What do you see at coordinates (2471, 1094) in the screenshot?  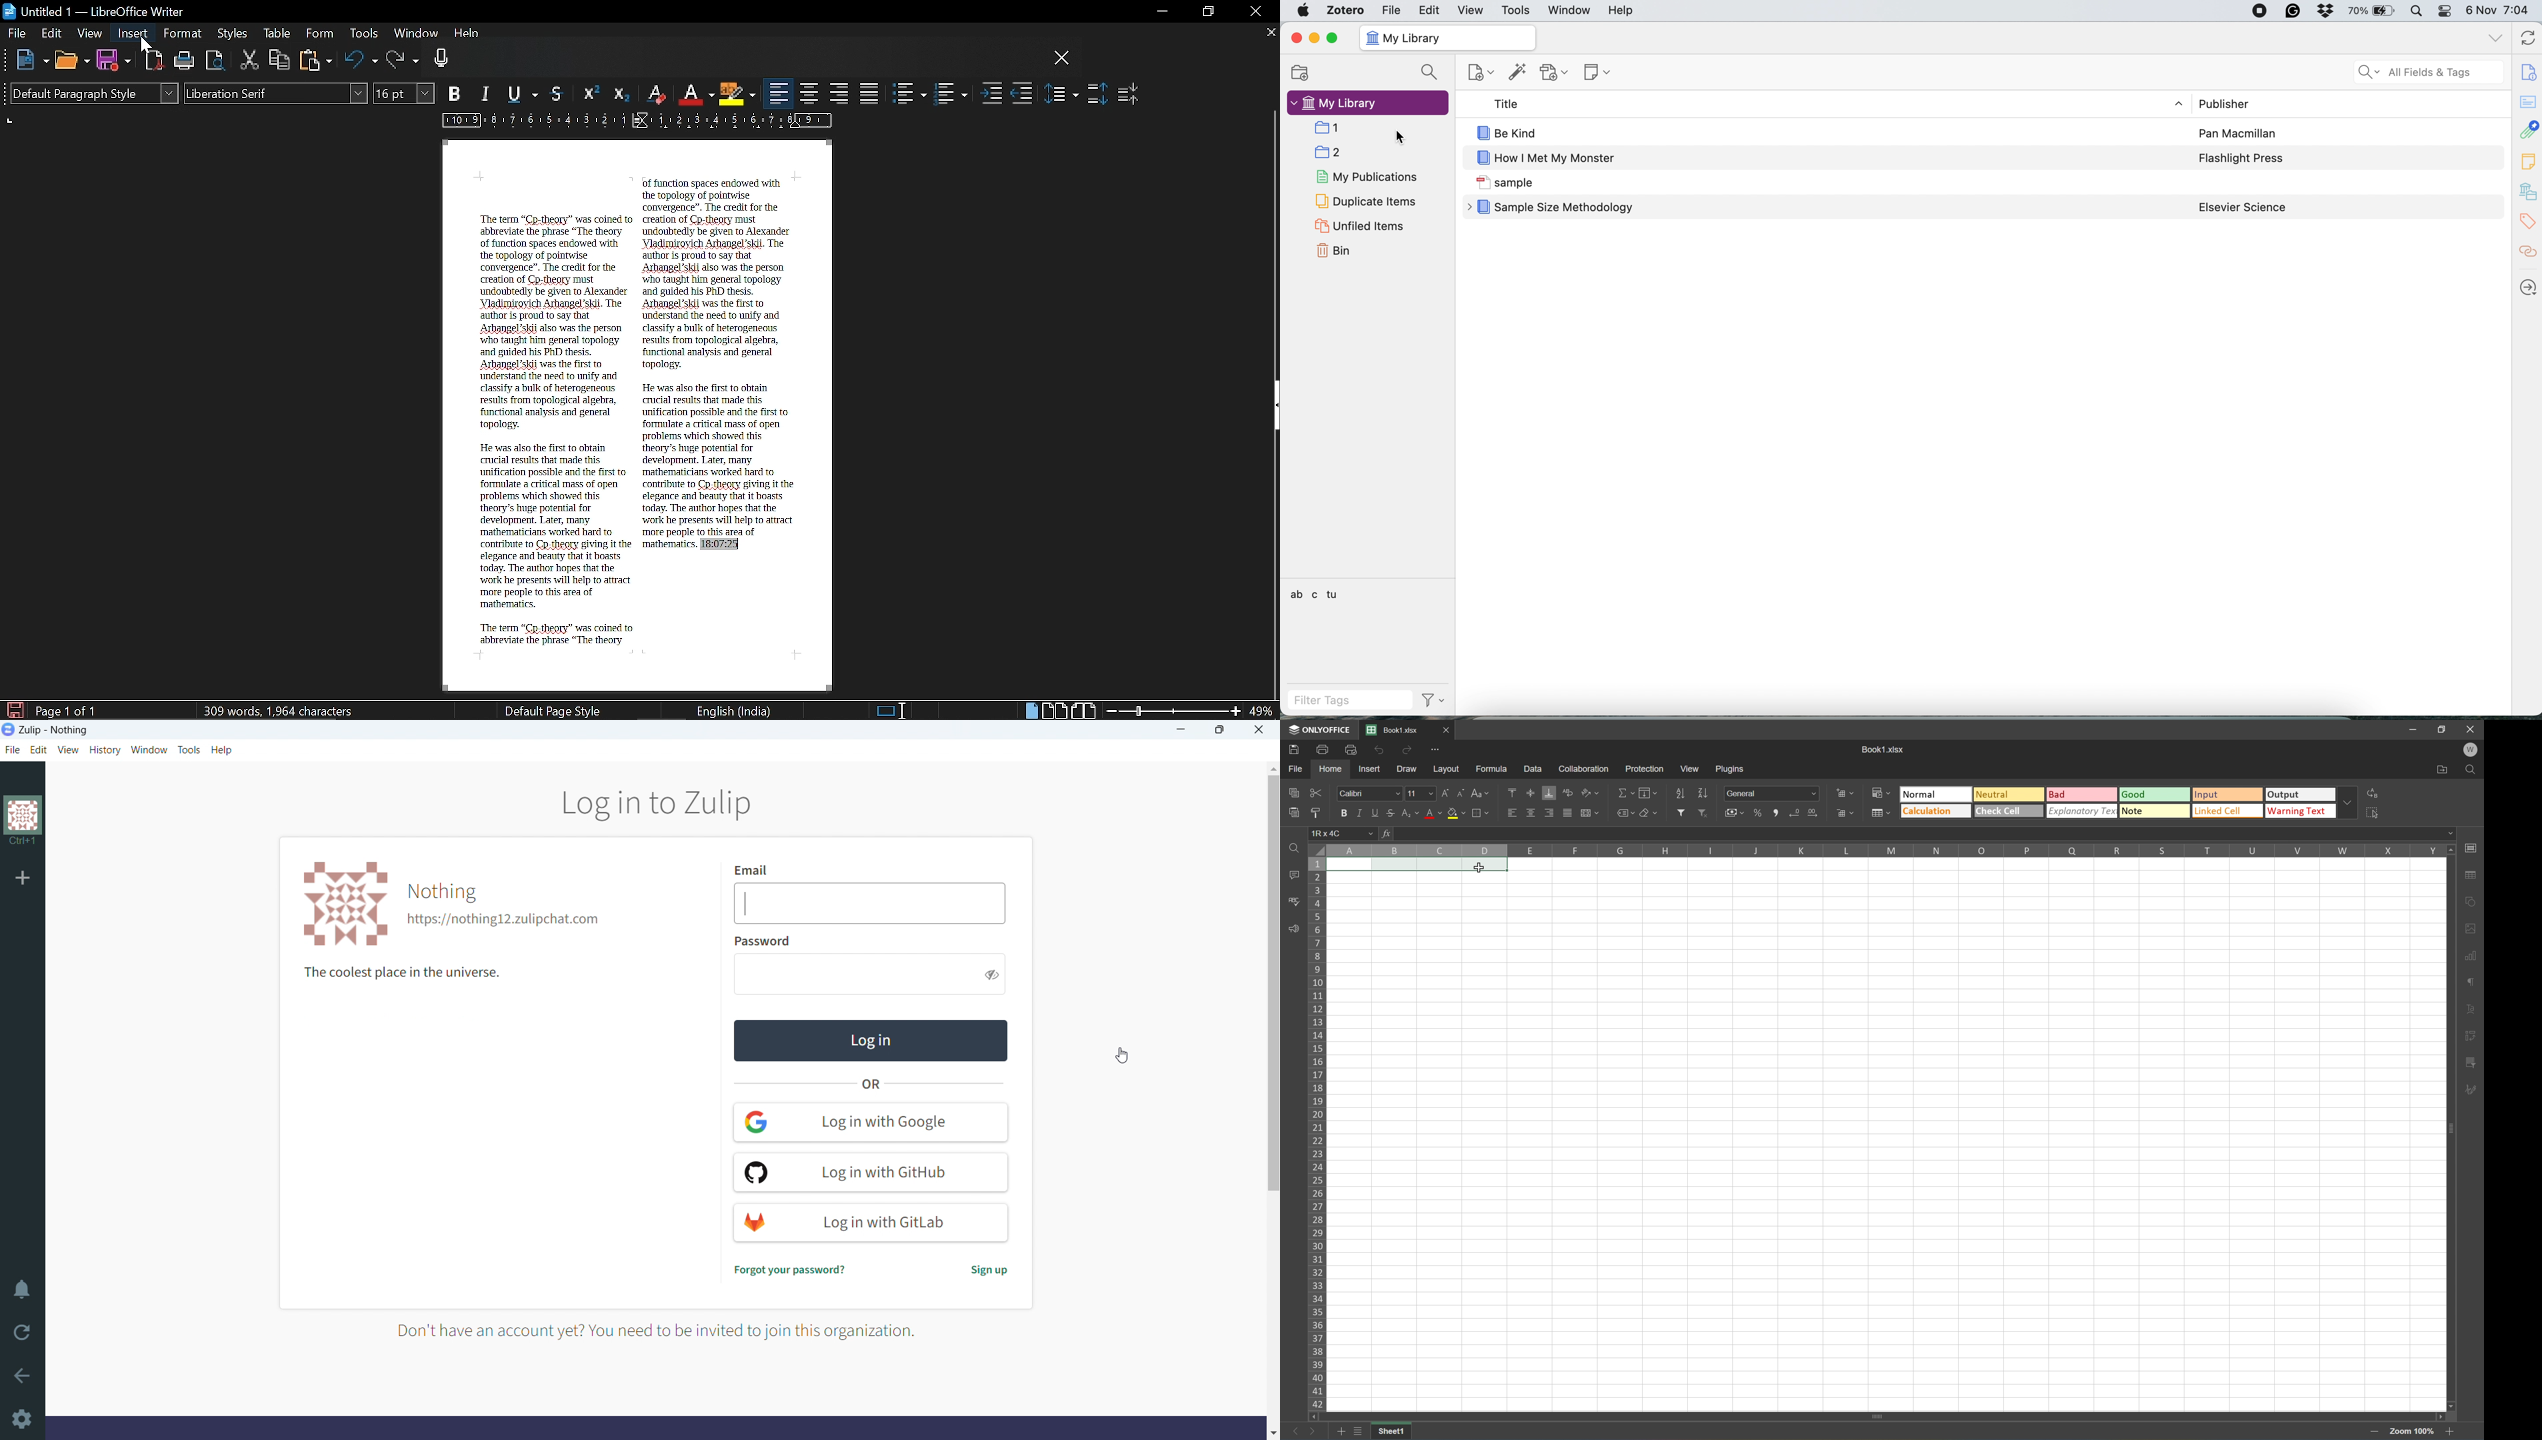 I see `Signature settings` at bounding box center [2471, 1094].